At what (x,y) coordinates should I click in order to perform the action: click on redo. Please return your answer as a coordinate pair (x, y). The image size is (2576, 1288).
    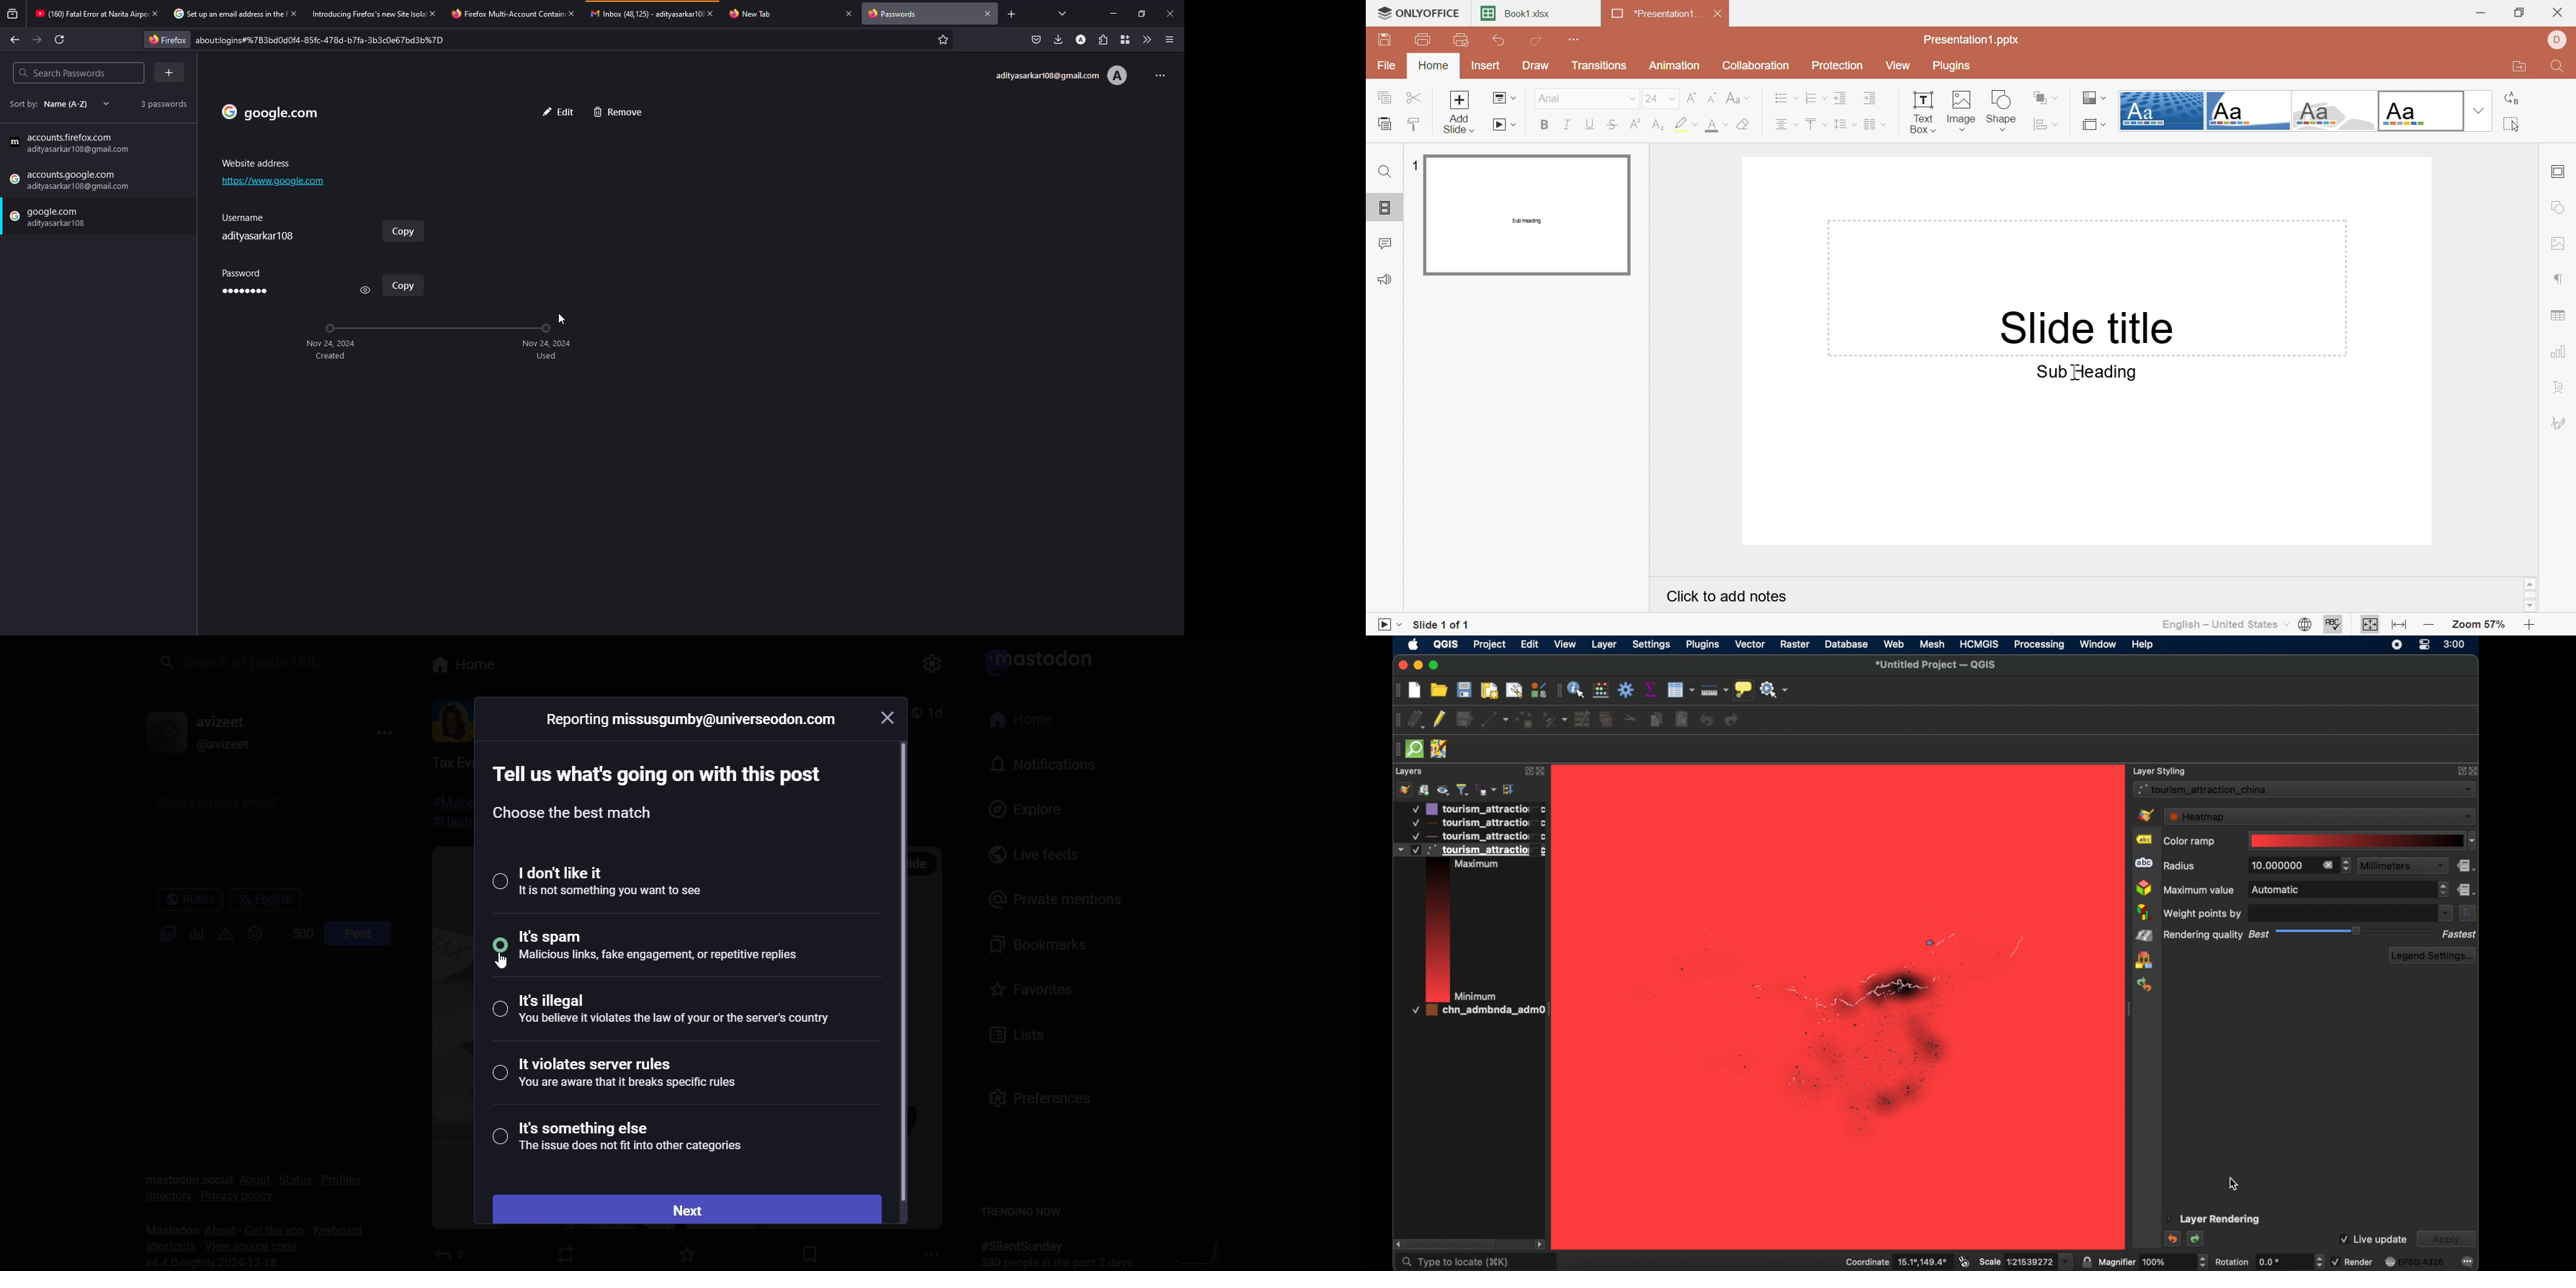
    Looking at the image, I should click on (1733, 721).